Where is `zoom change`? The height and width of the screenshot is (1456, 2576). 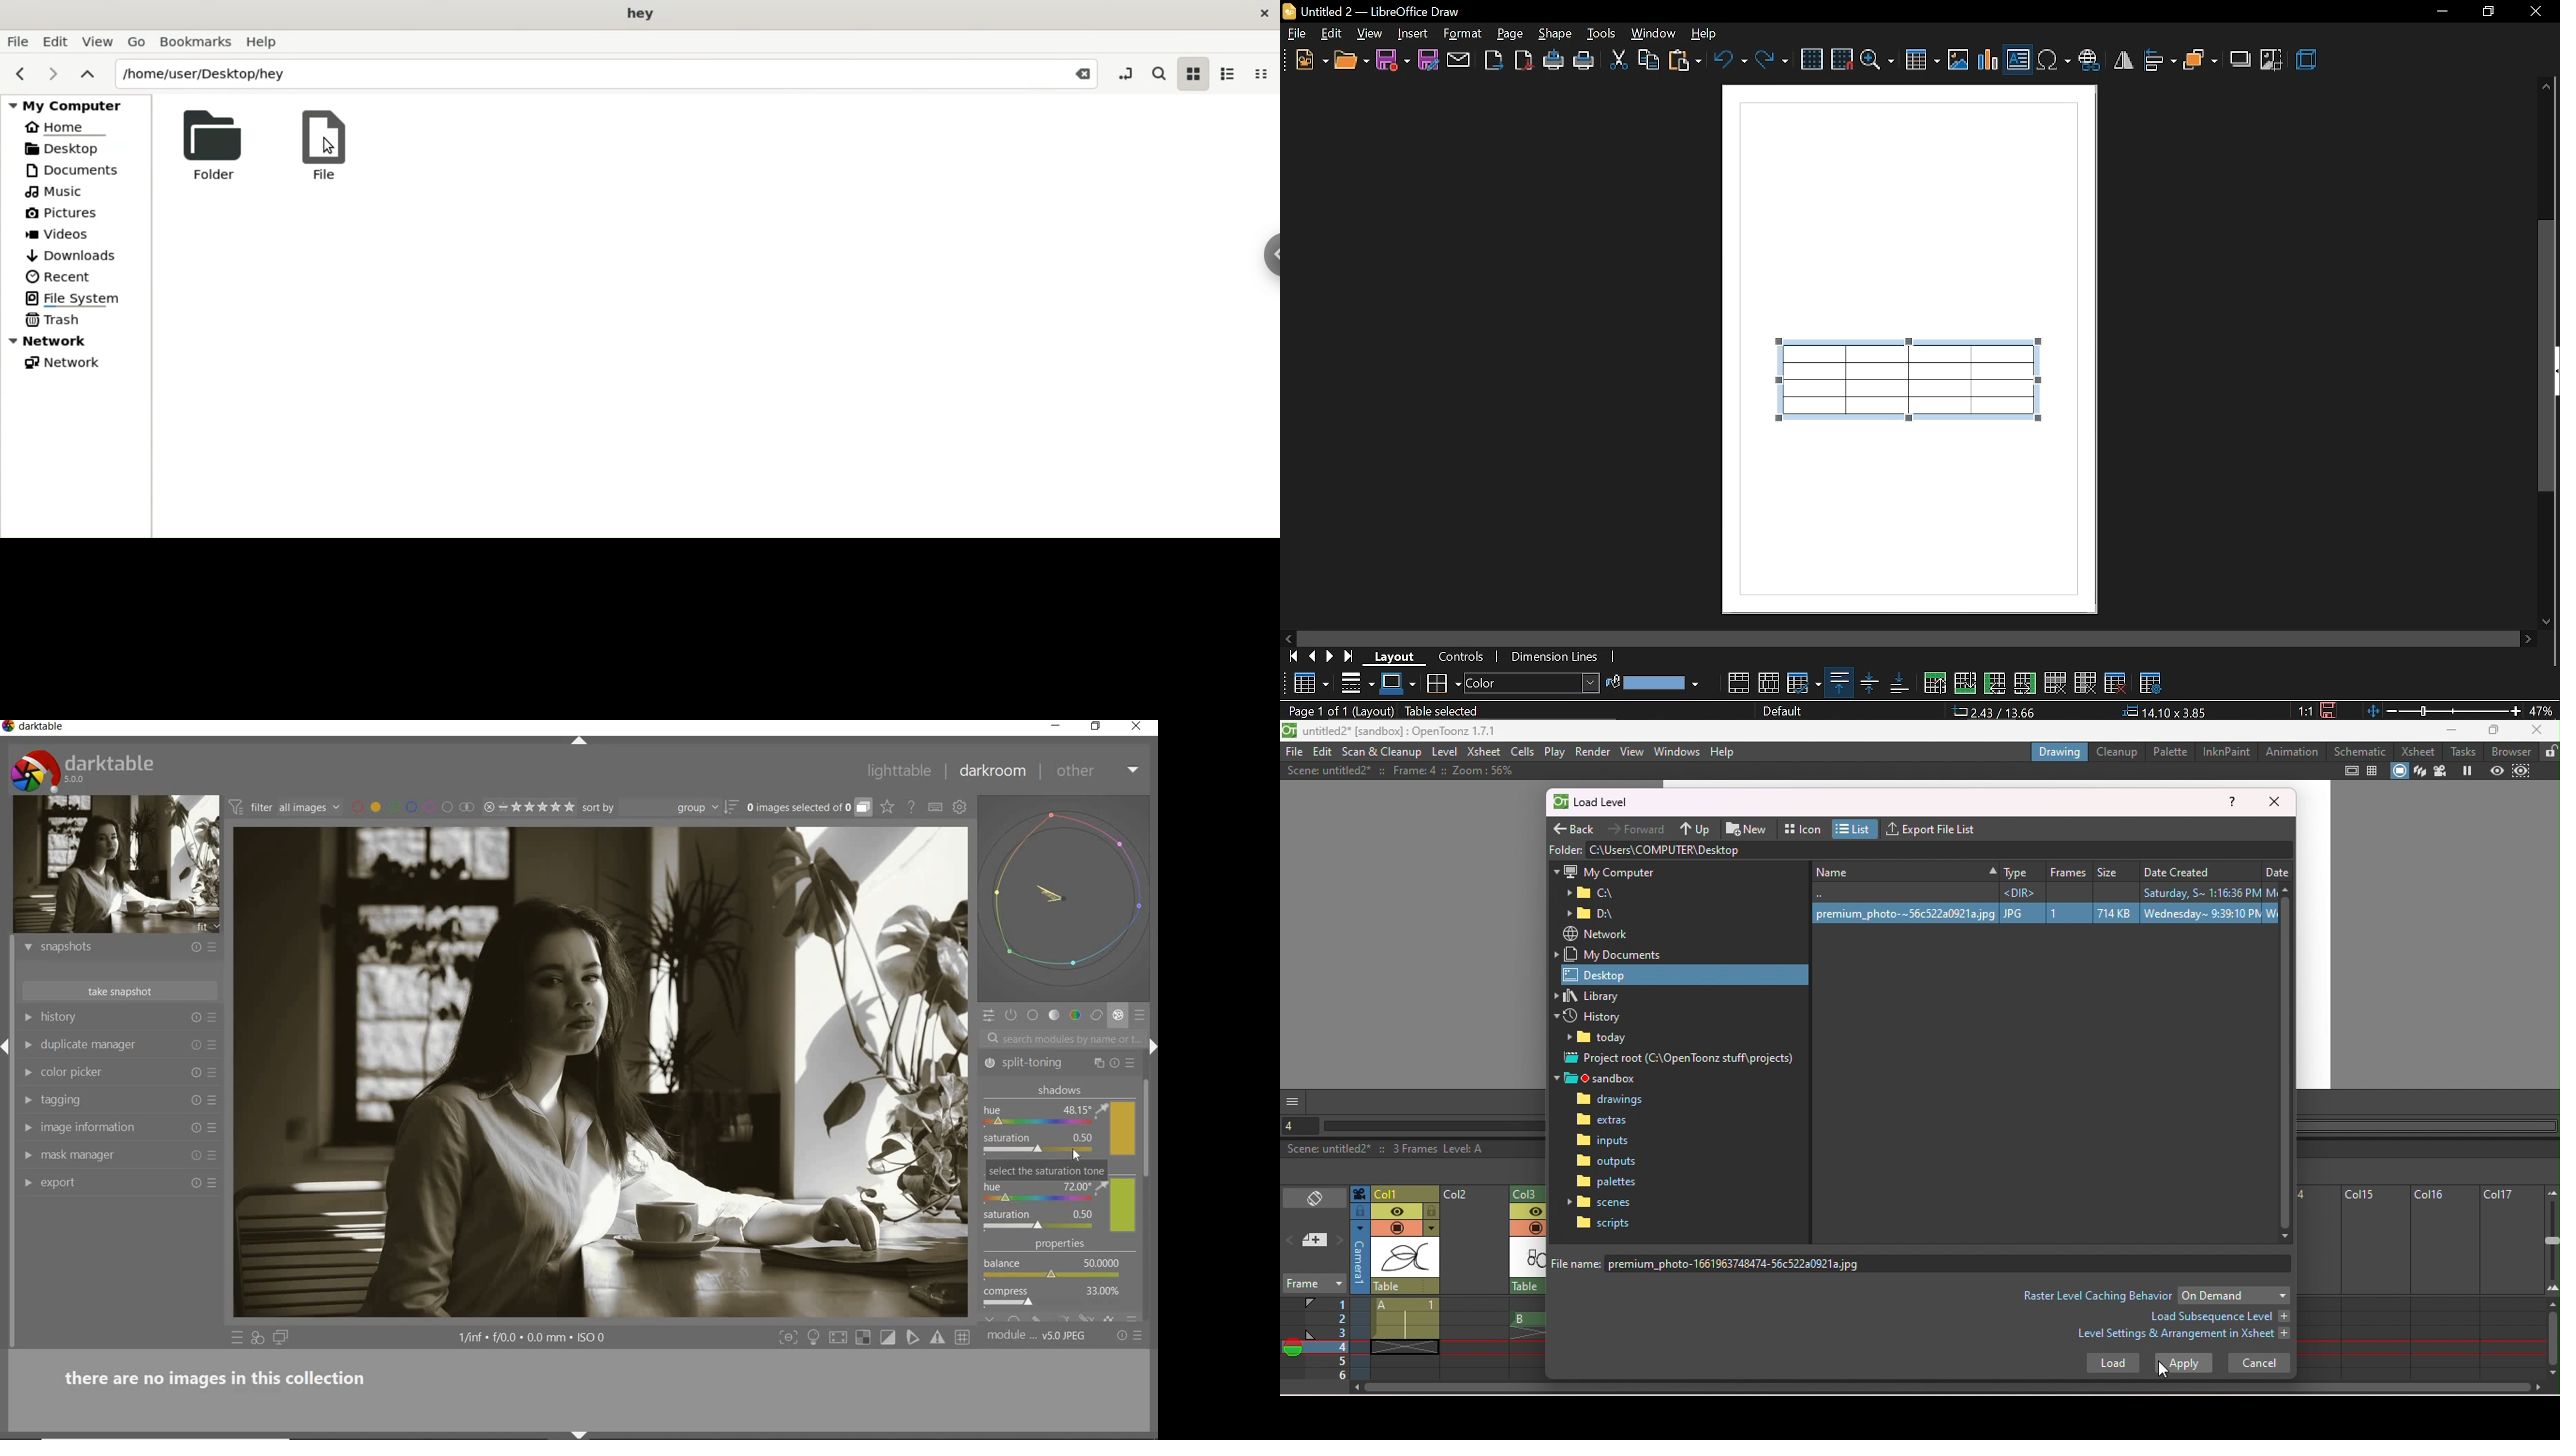 zoom change is located at coordinates (2442, 712).